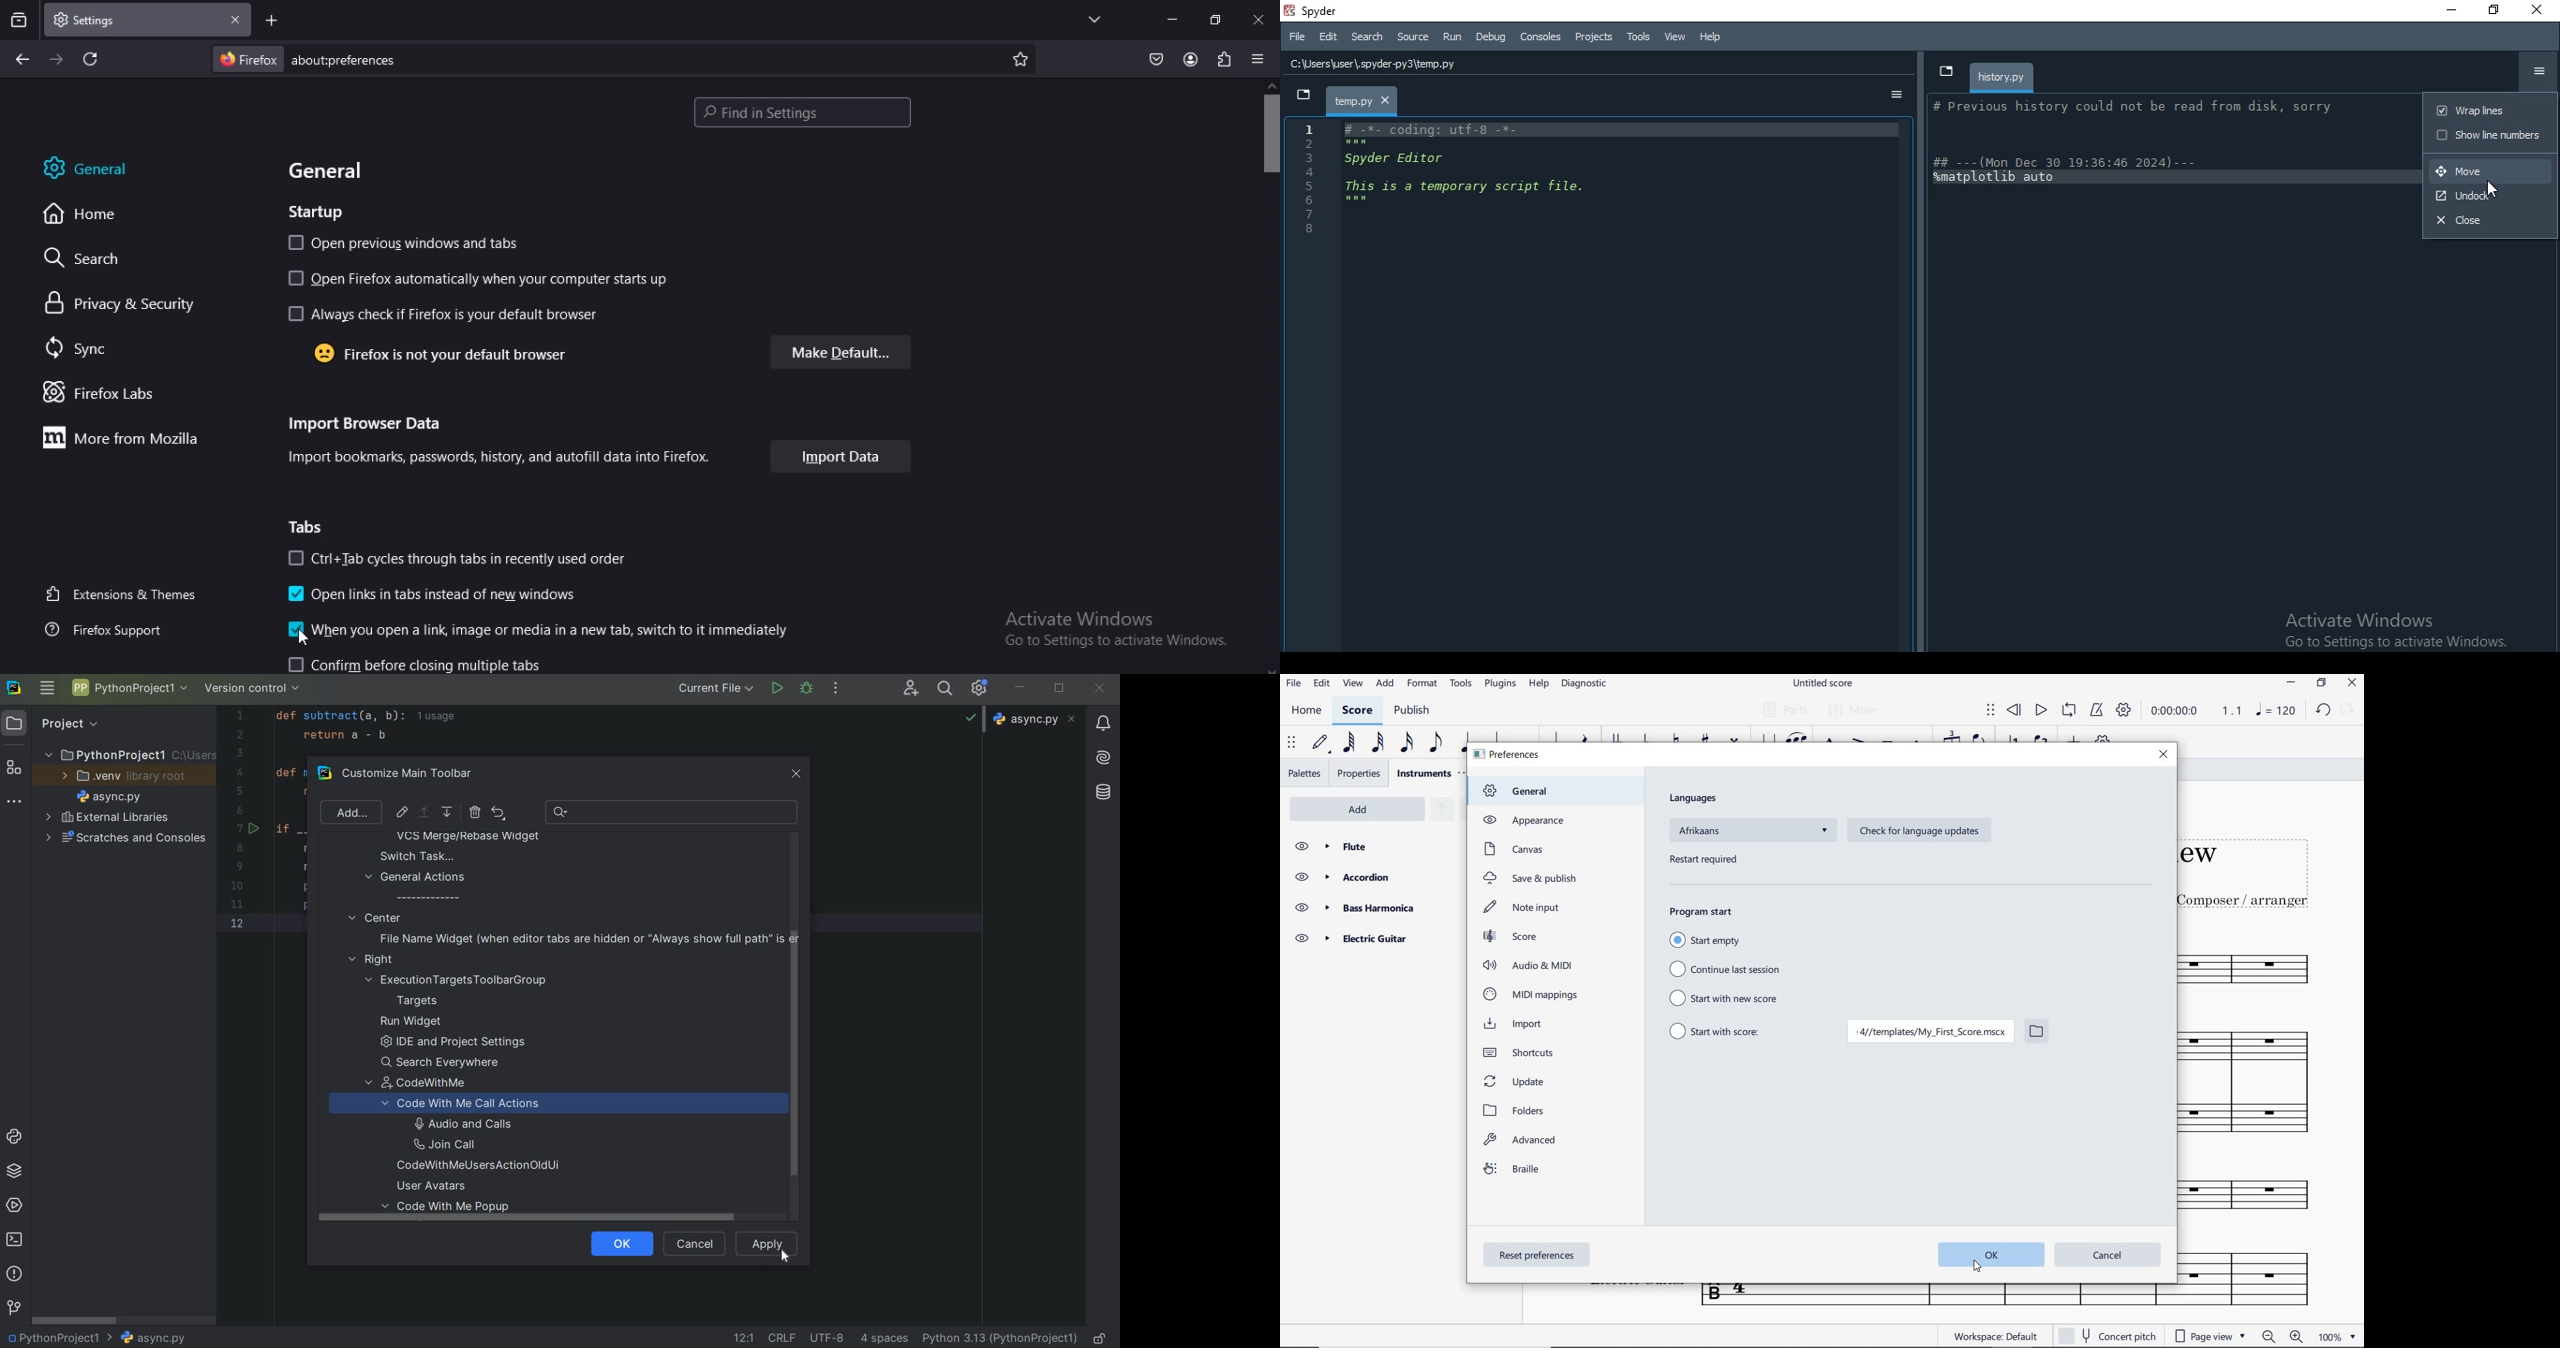 The height and width of the screenshot is (1372, 2576). Describe the element at coordinates (2261, 1088) in the screenshot. I see `Instrument: Accordion` at that location.